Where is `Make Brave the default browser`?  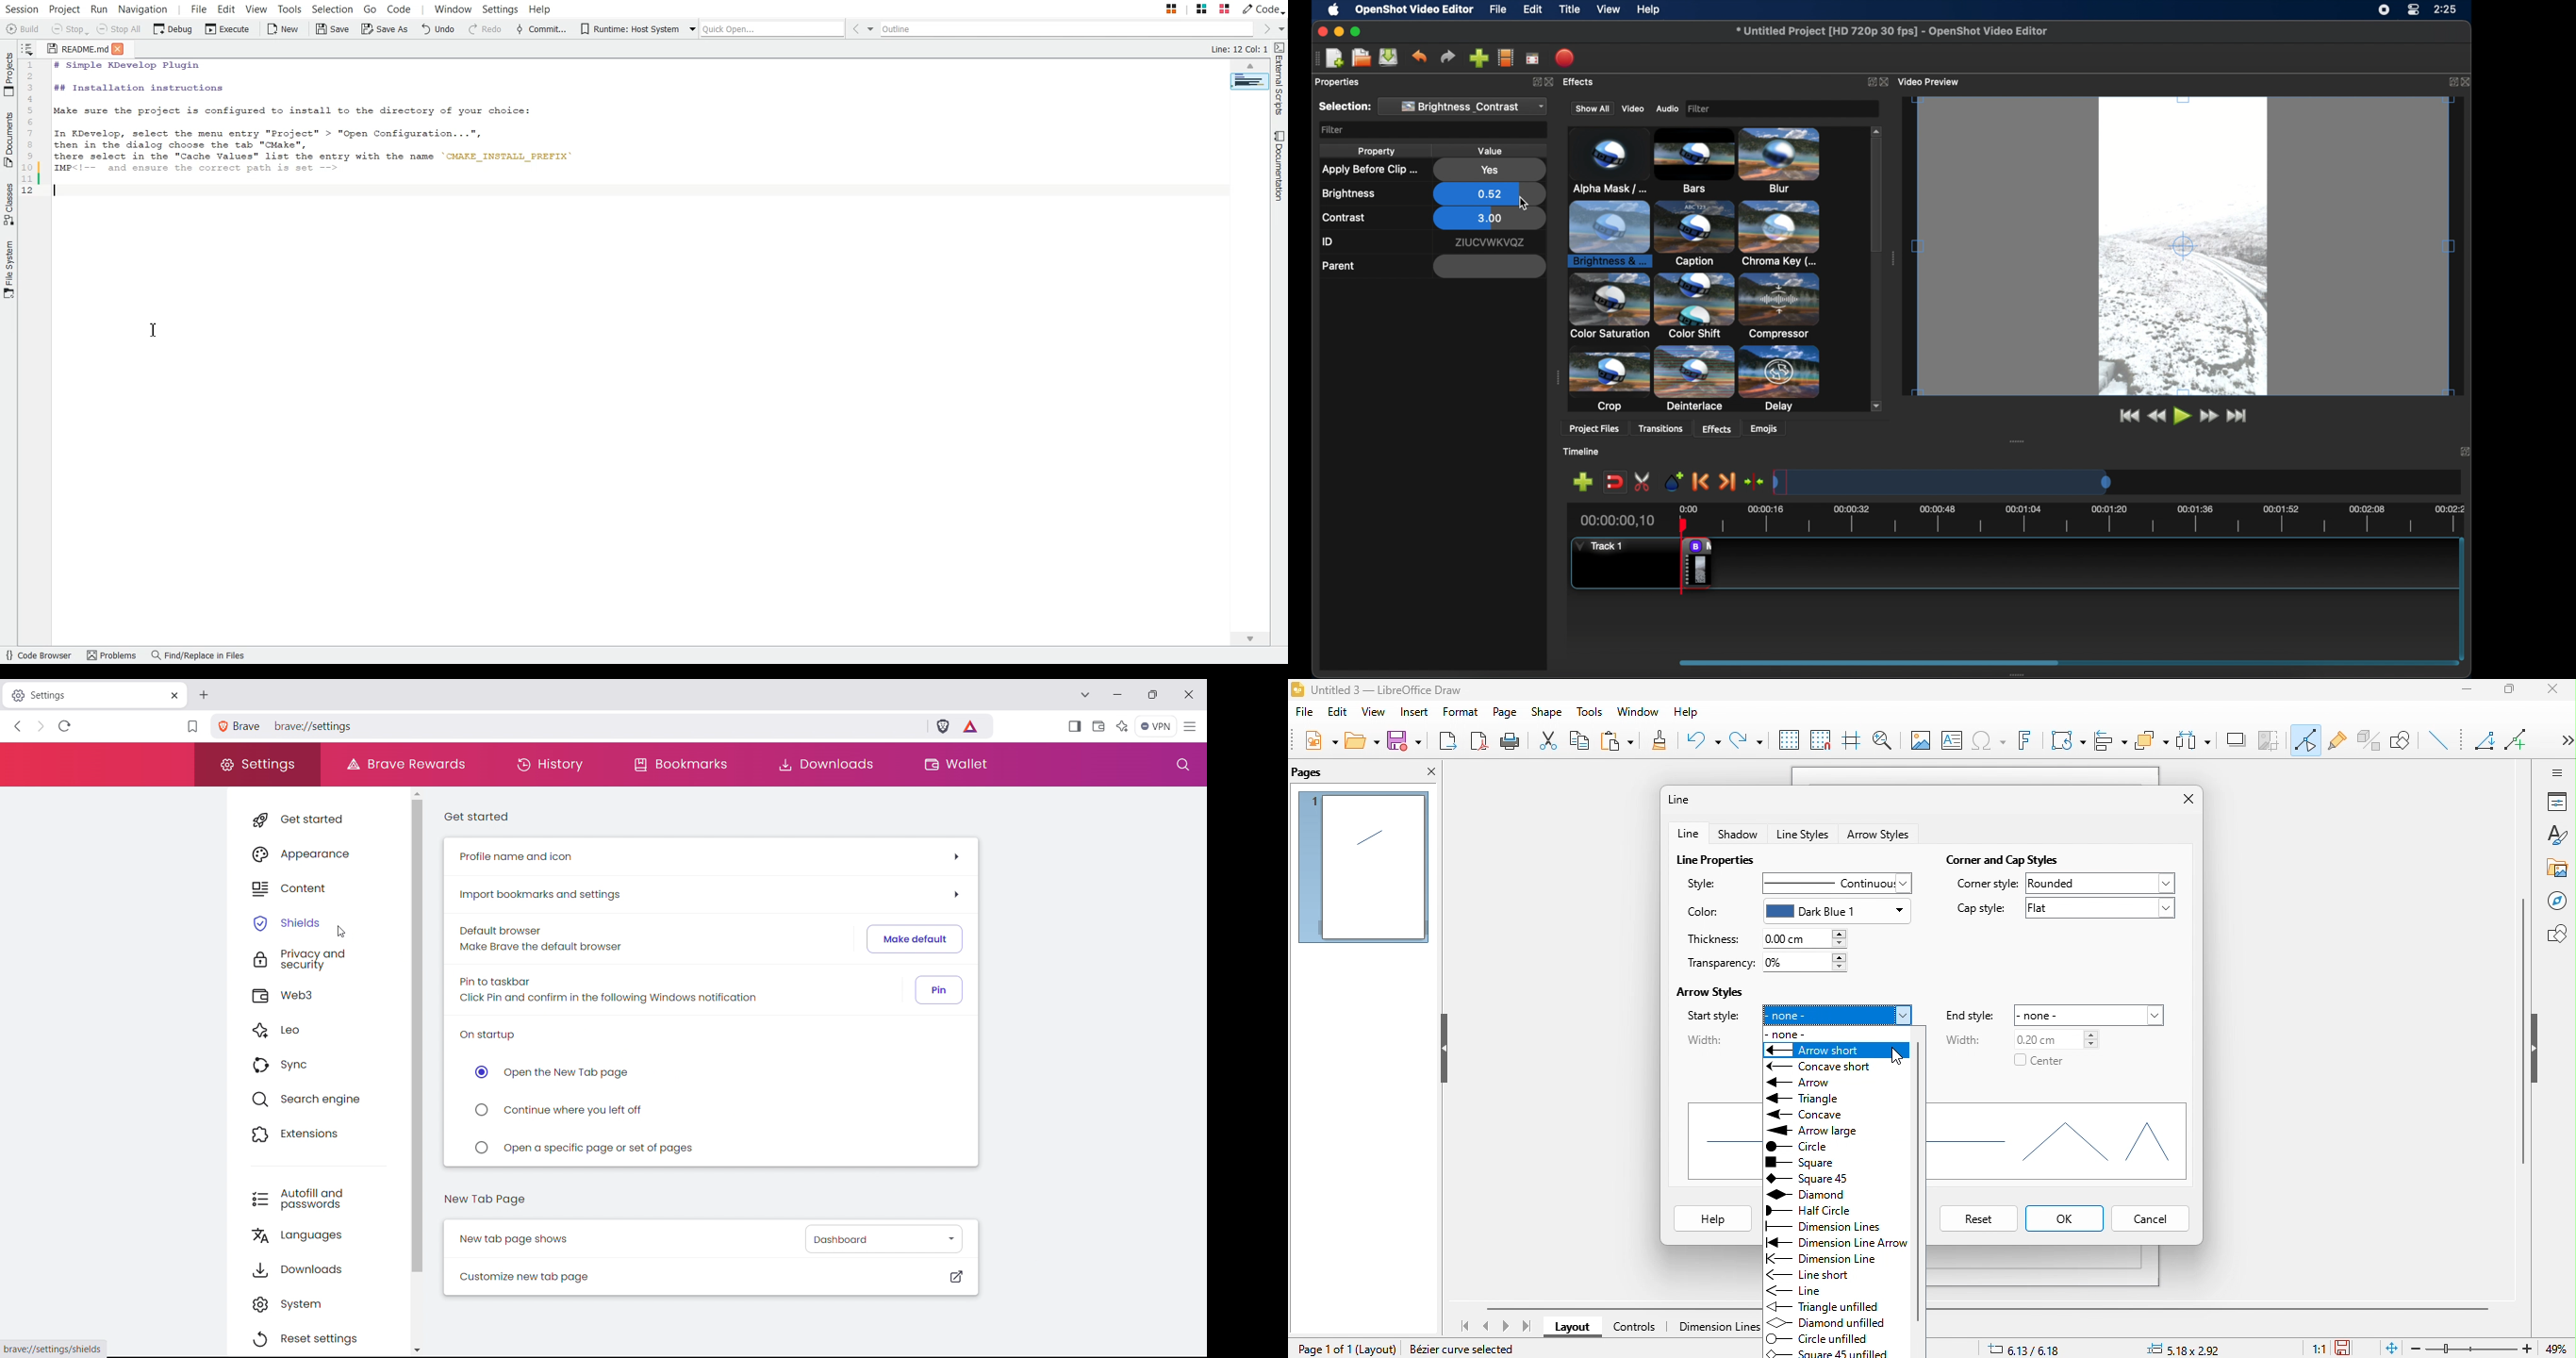 Make Brave the default browser is located at coordinates (539, 947).